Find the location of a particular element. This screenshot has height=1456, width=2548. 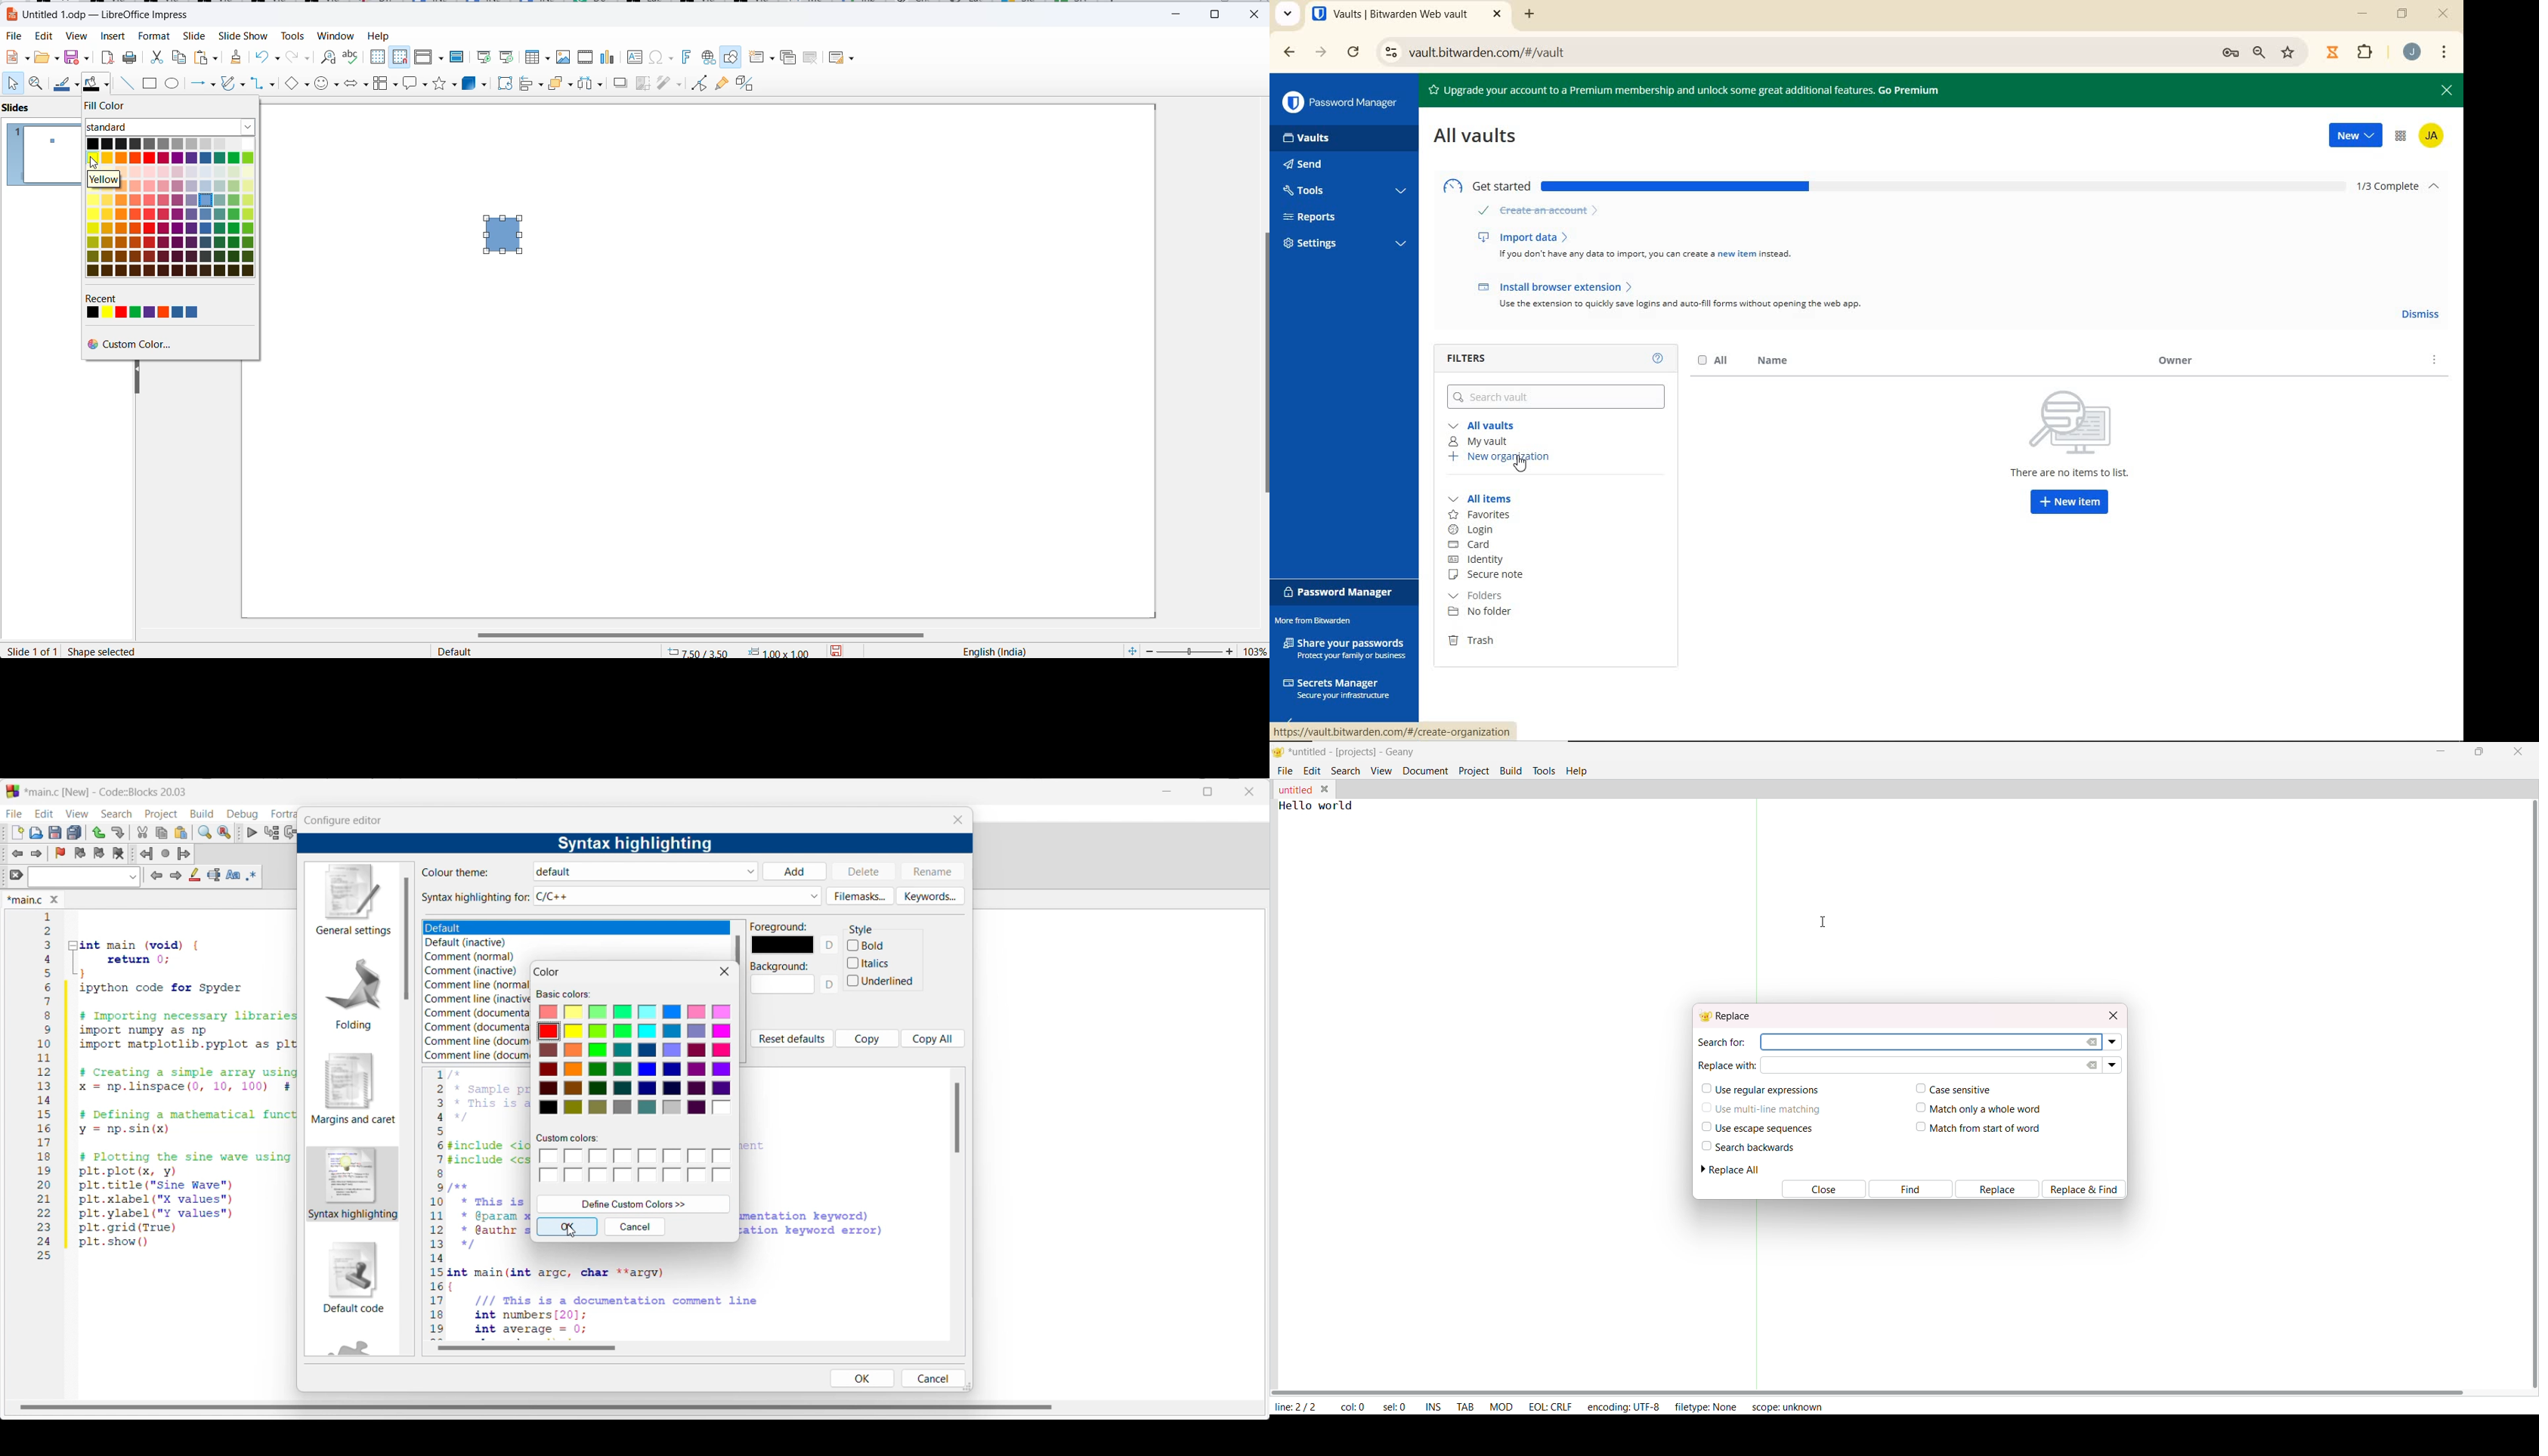

bookmark this tab is located at coordinates (2290, 51).